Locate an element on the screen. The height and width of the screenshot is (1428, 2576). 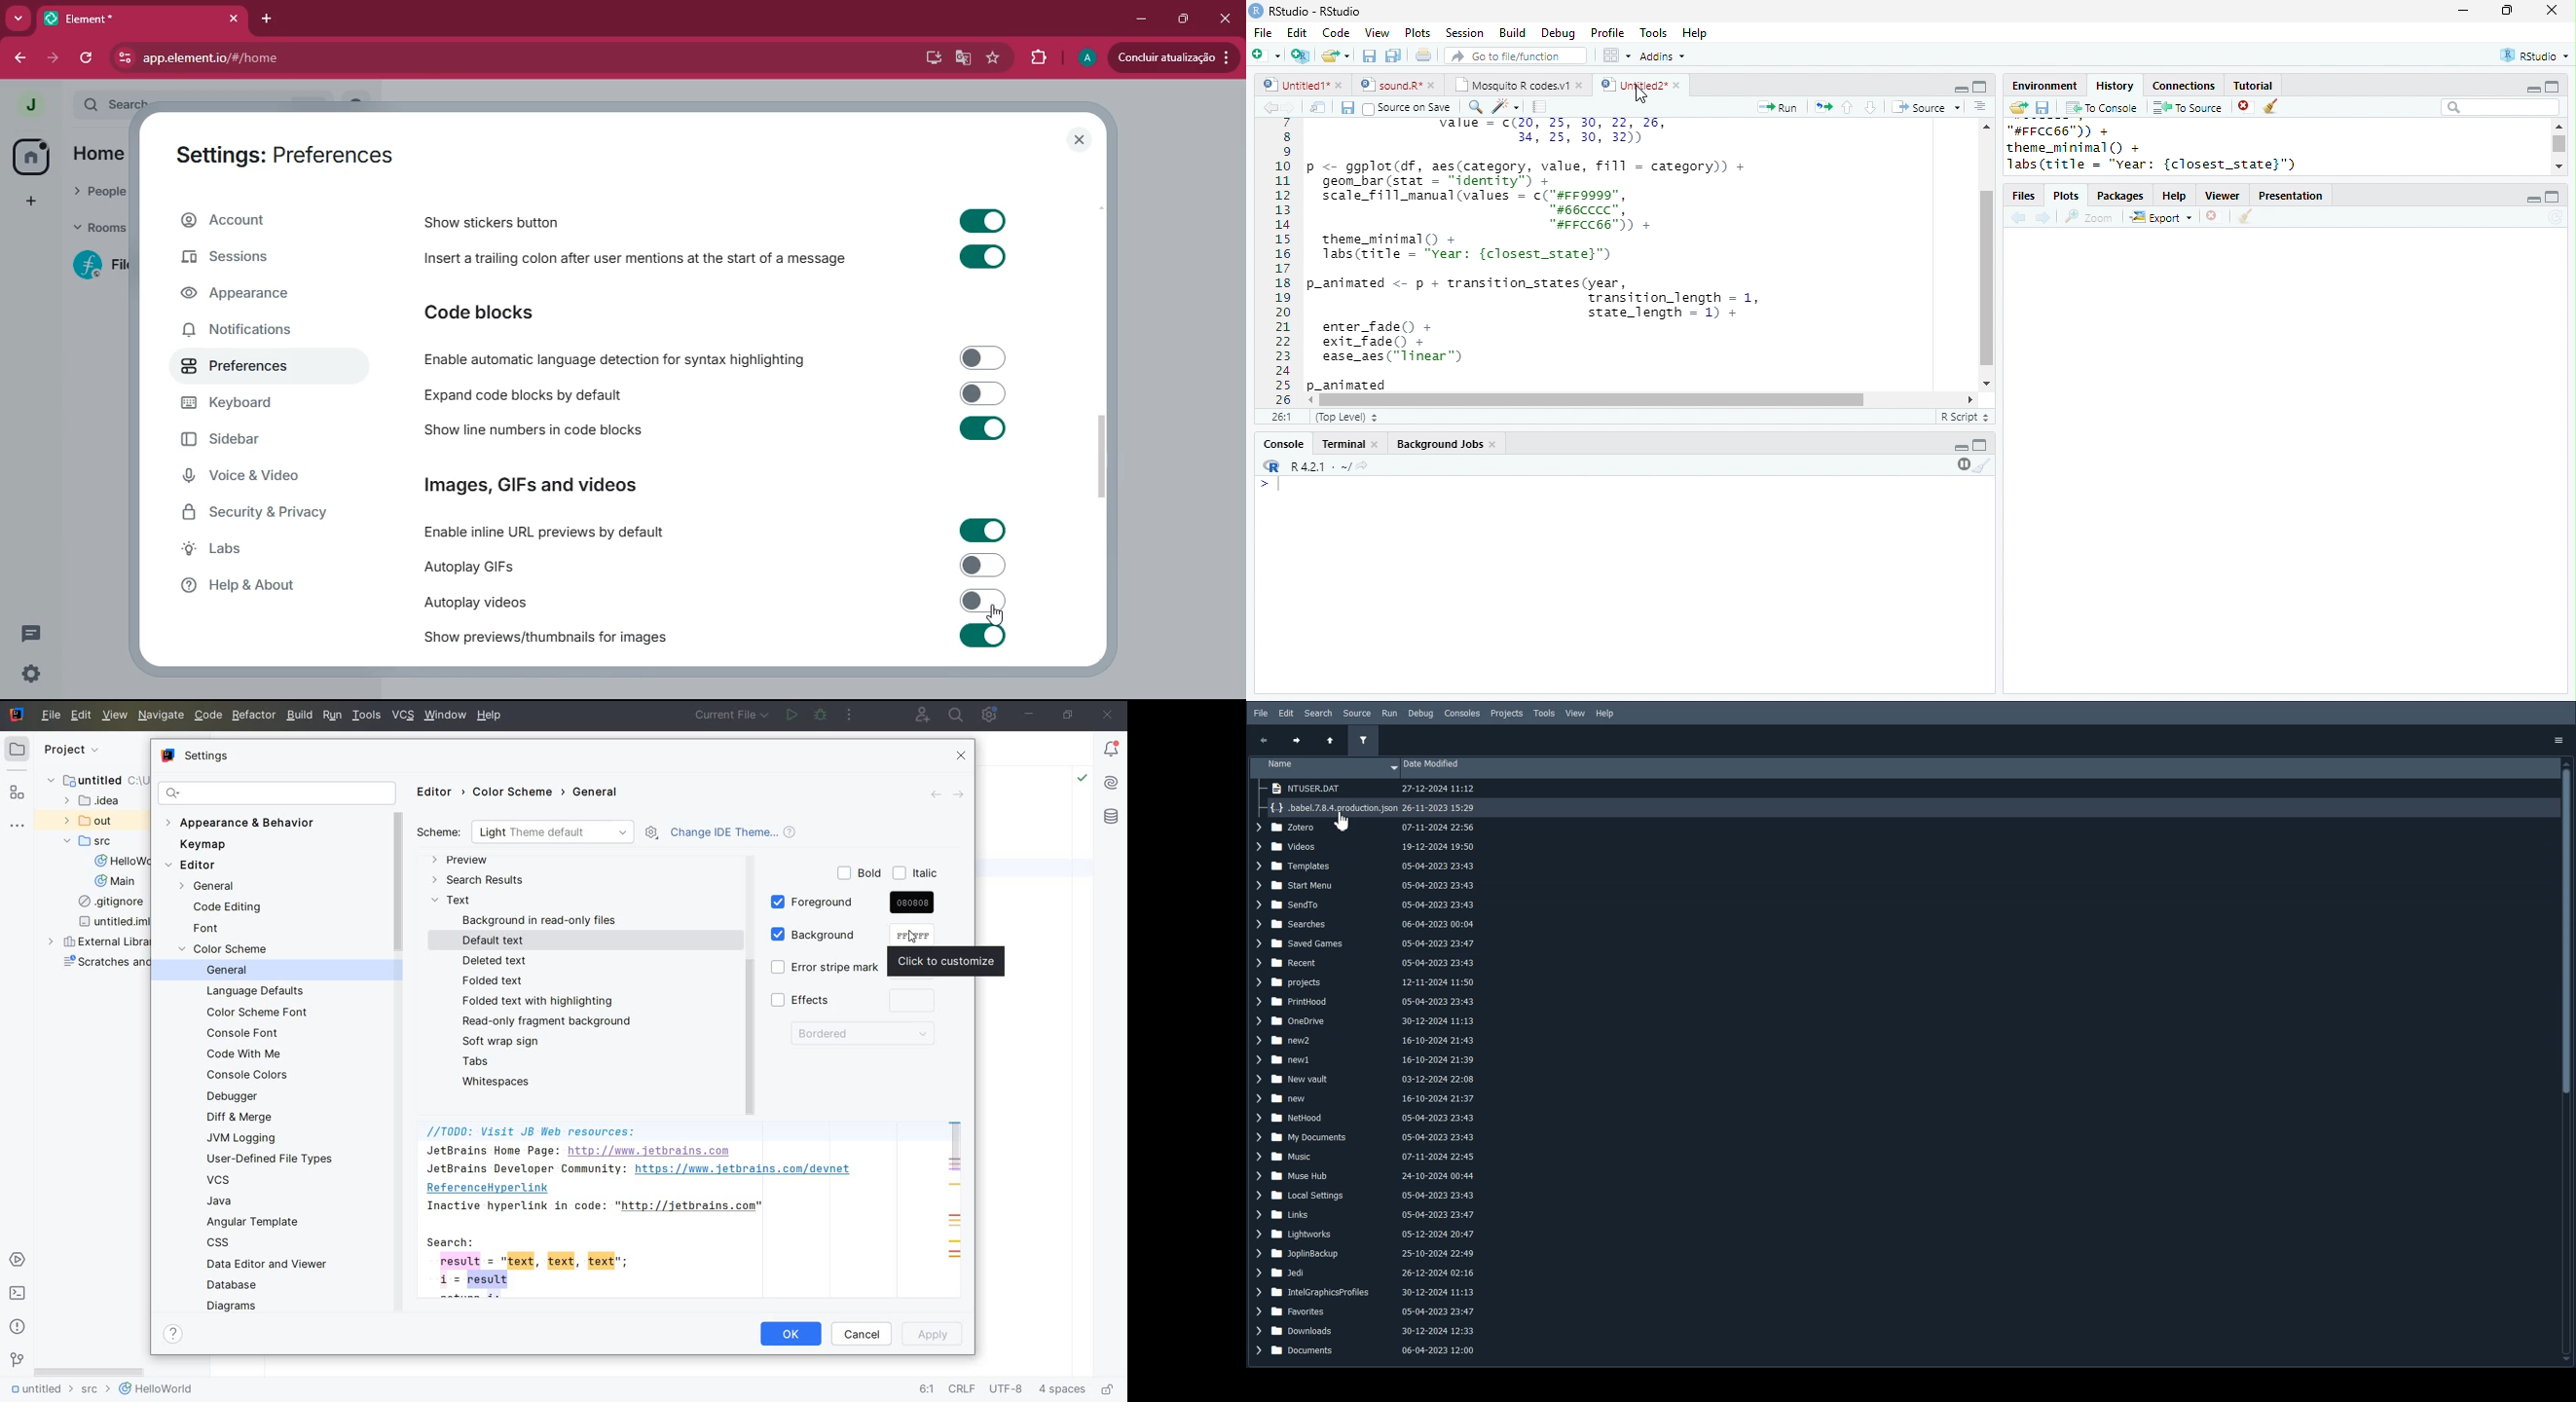
"#FFCC66™)) +
theme_minimal () +
Jabs(title = "vear: {closest_state}") is located at coordinates (2169, 148).